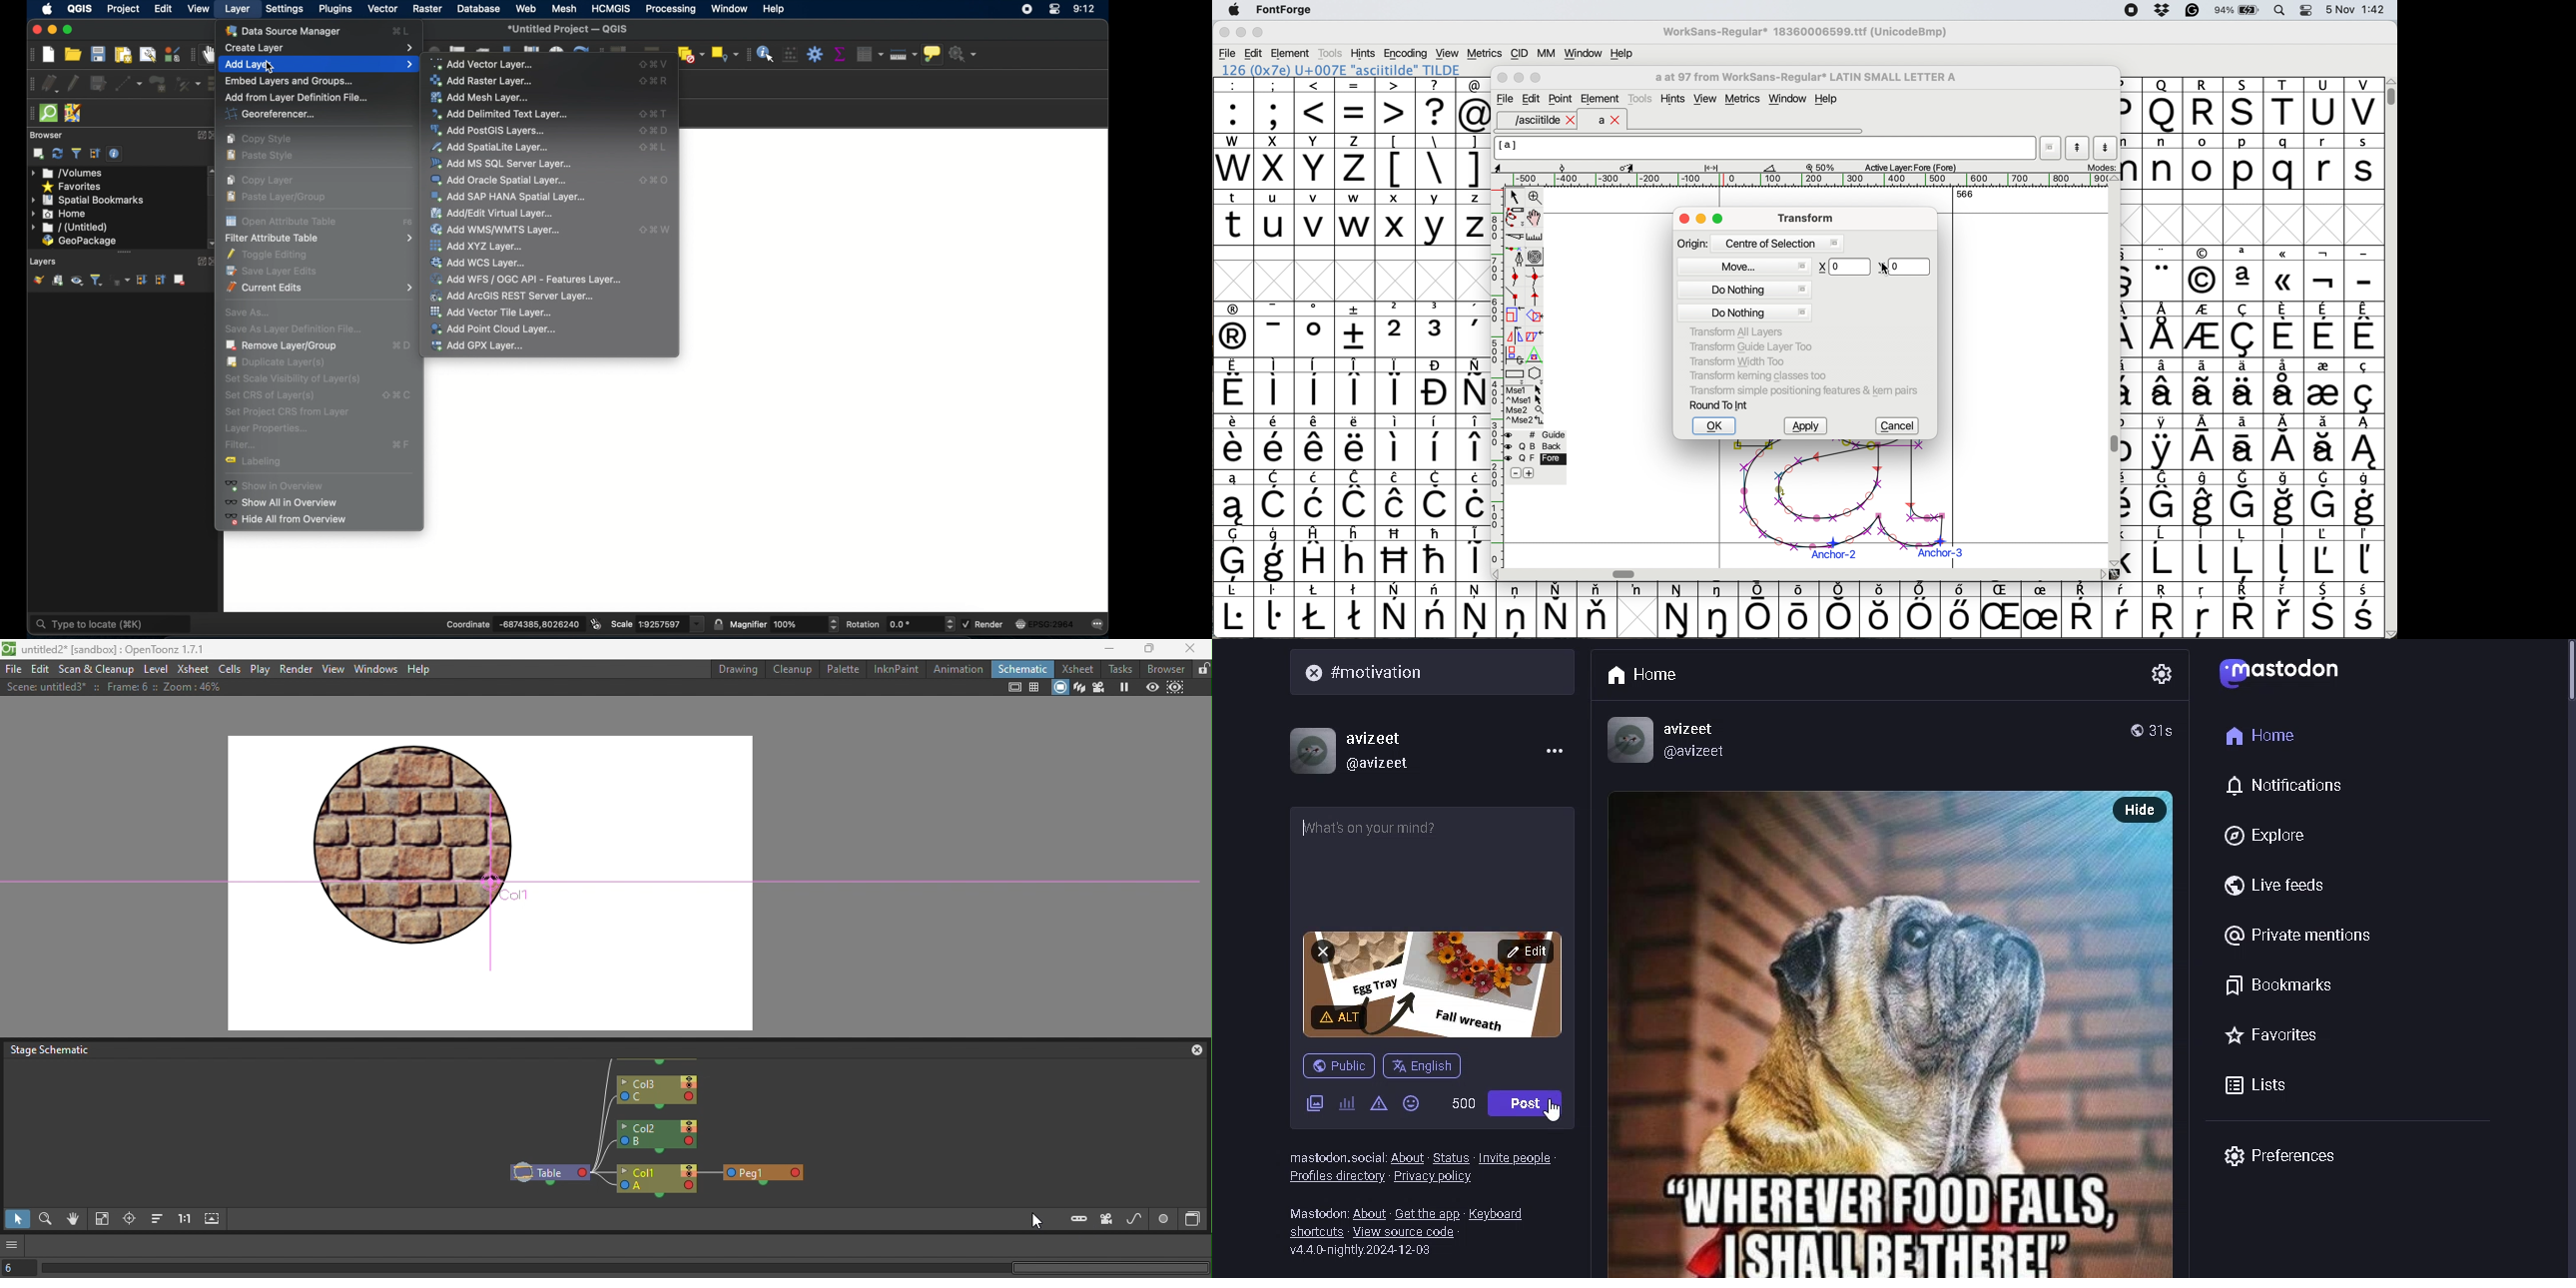 Image resolution: width=2576 pixels, height=1288 pixels. Describe the element at coordinates (13, 670) in the screenshot. I see `File` at that location.